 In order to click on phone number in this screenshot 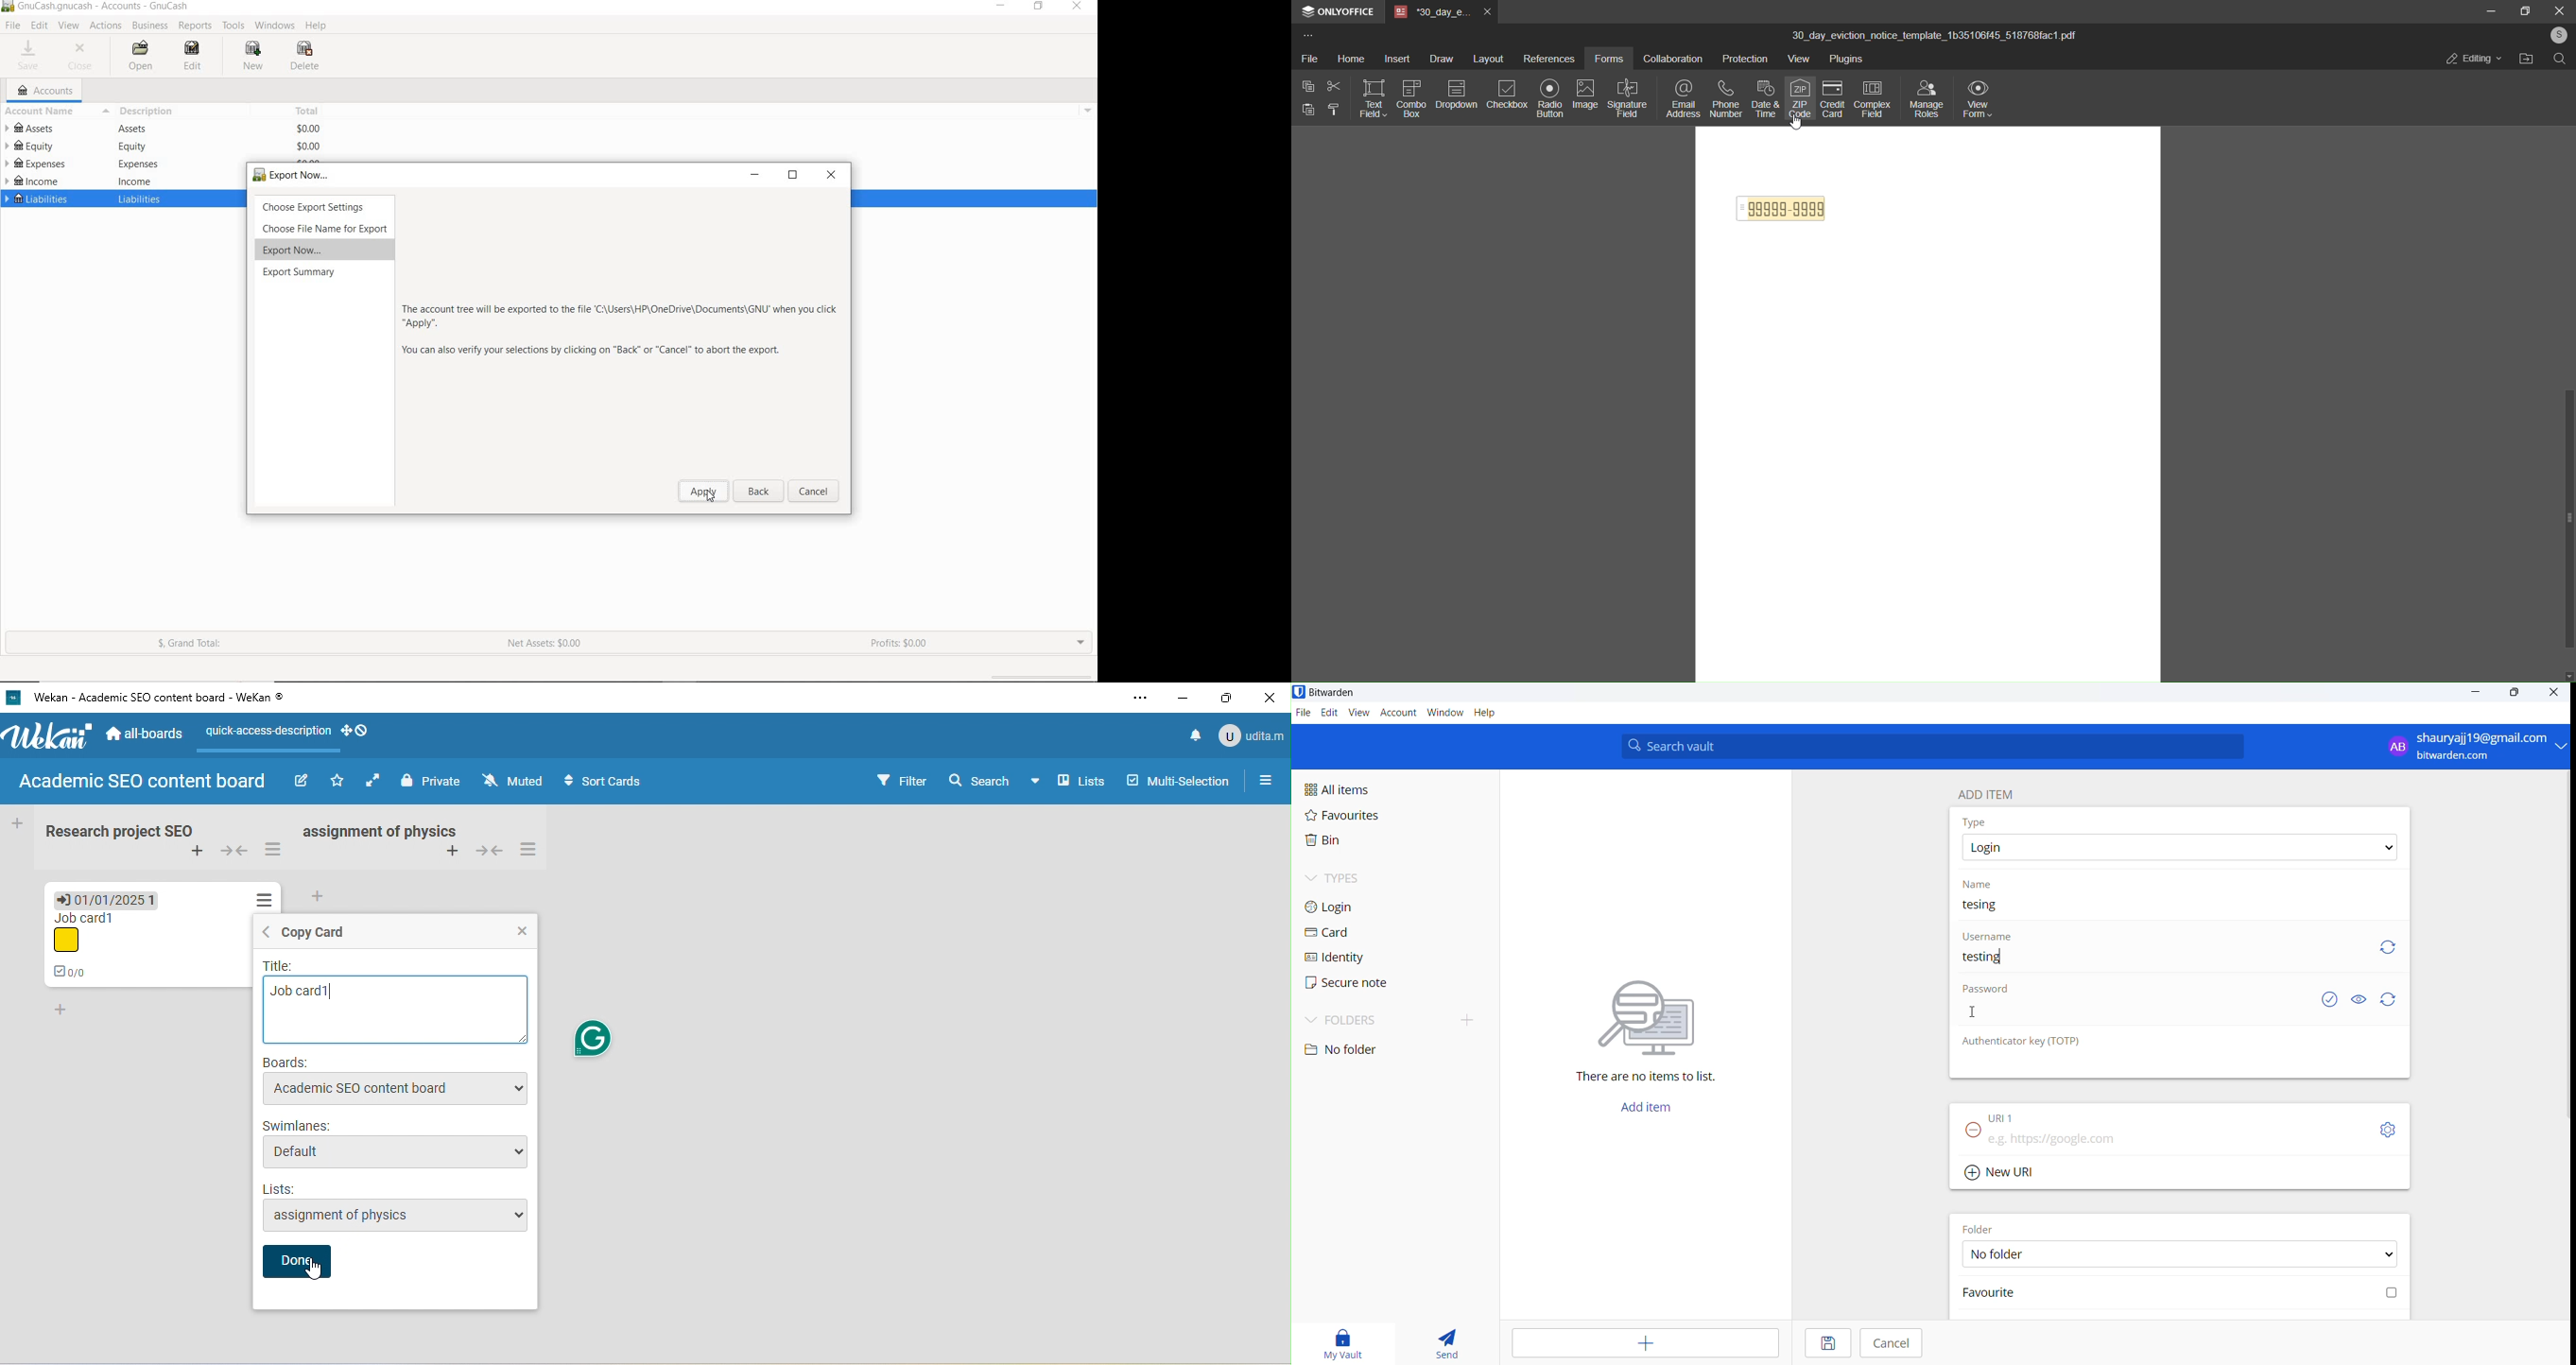, I will do `click(1723, 98)`.